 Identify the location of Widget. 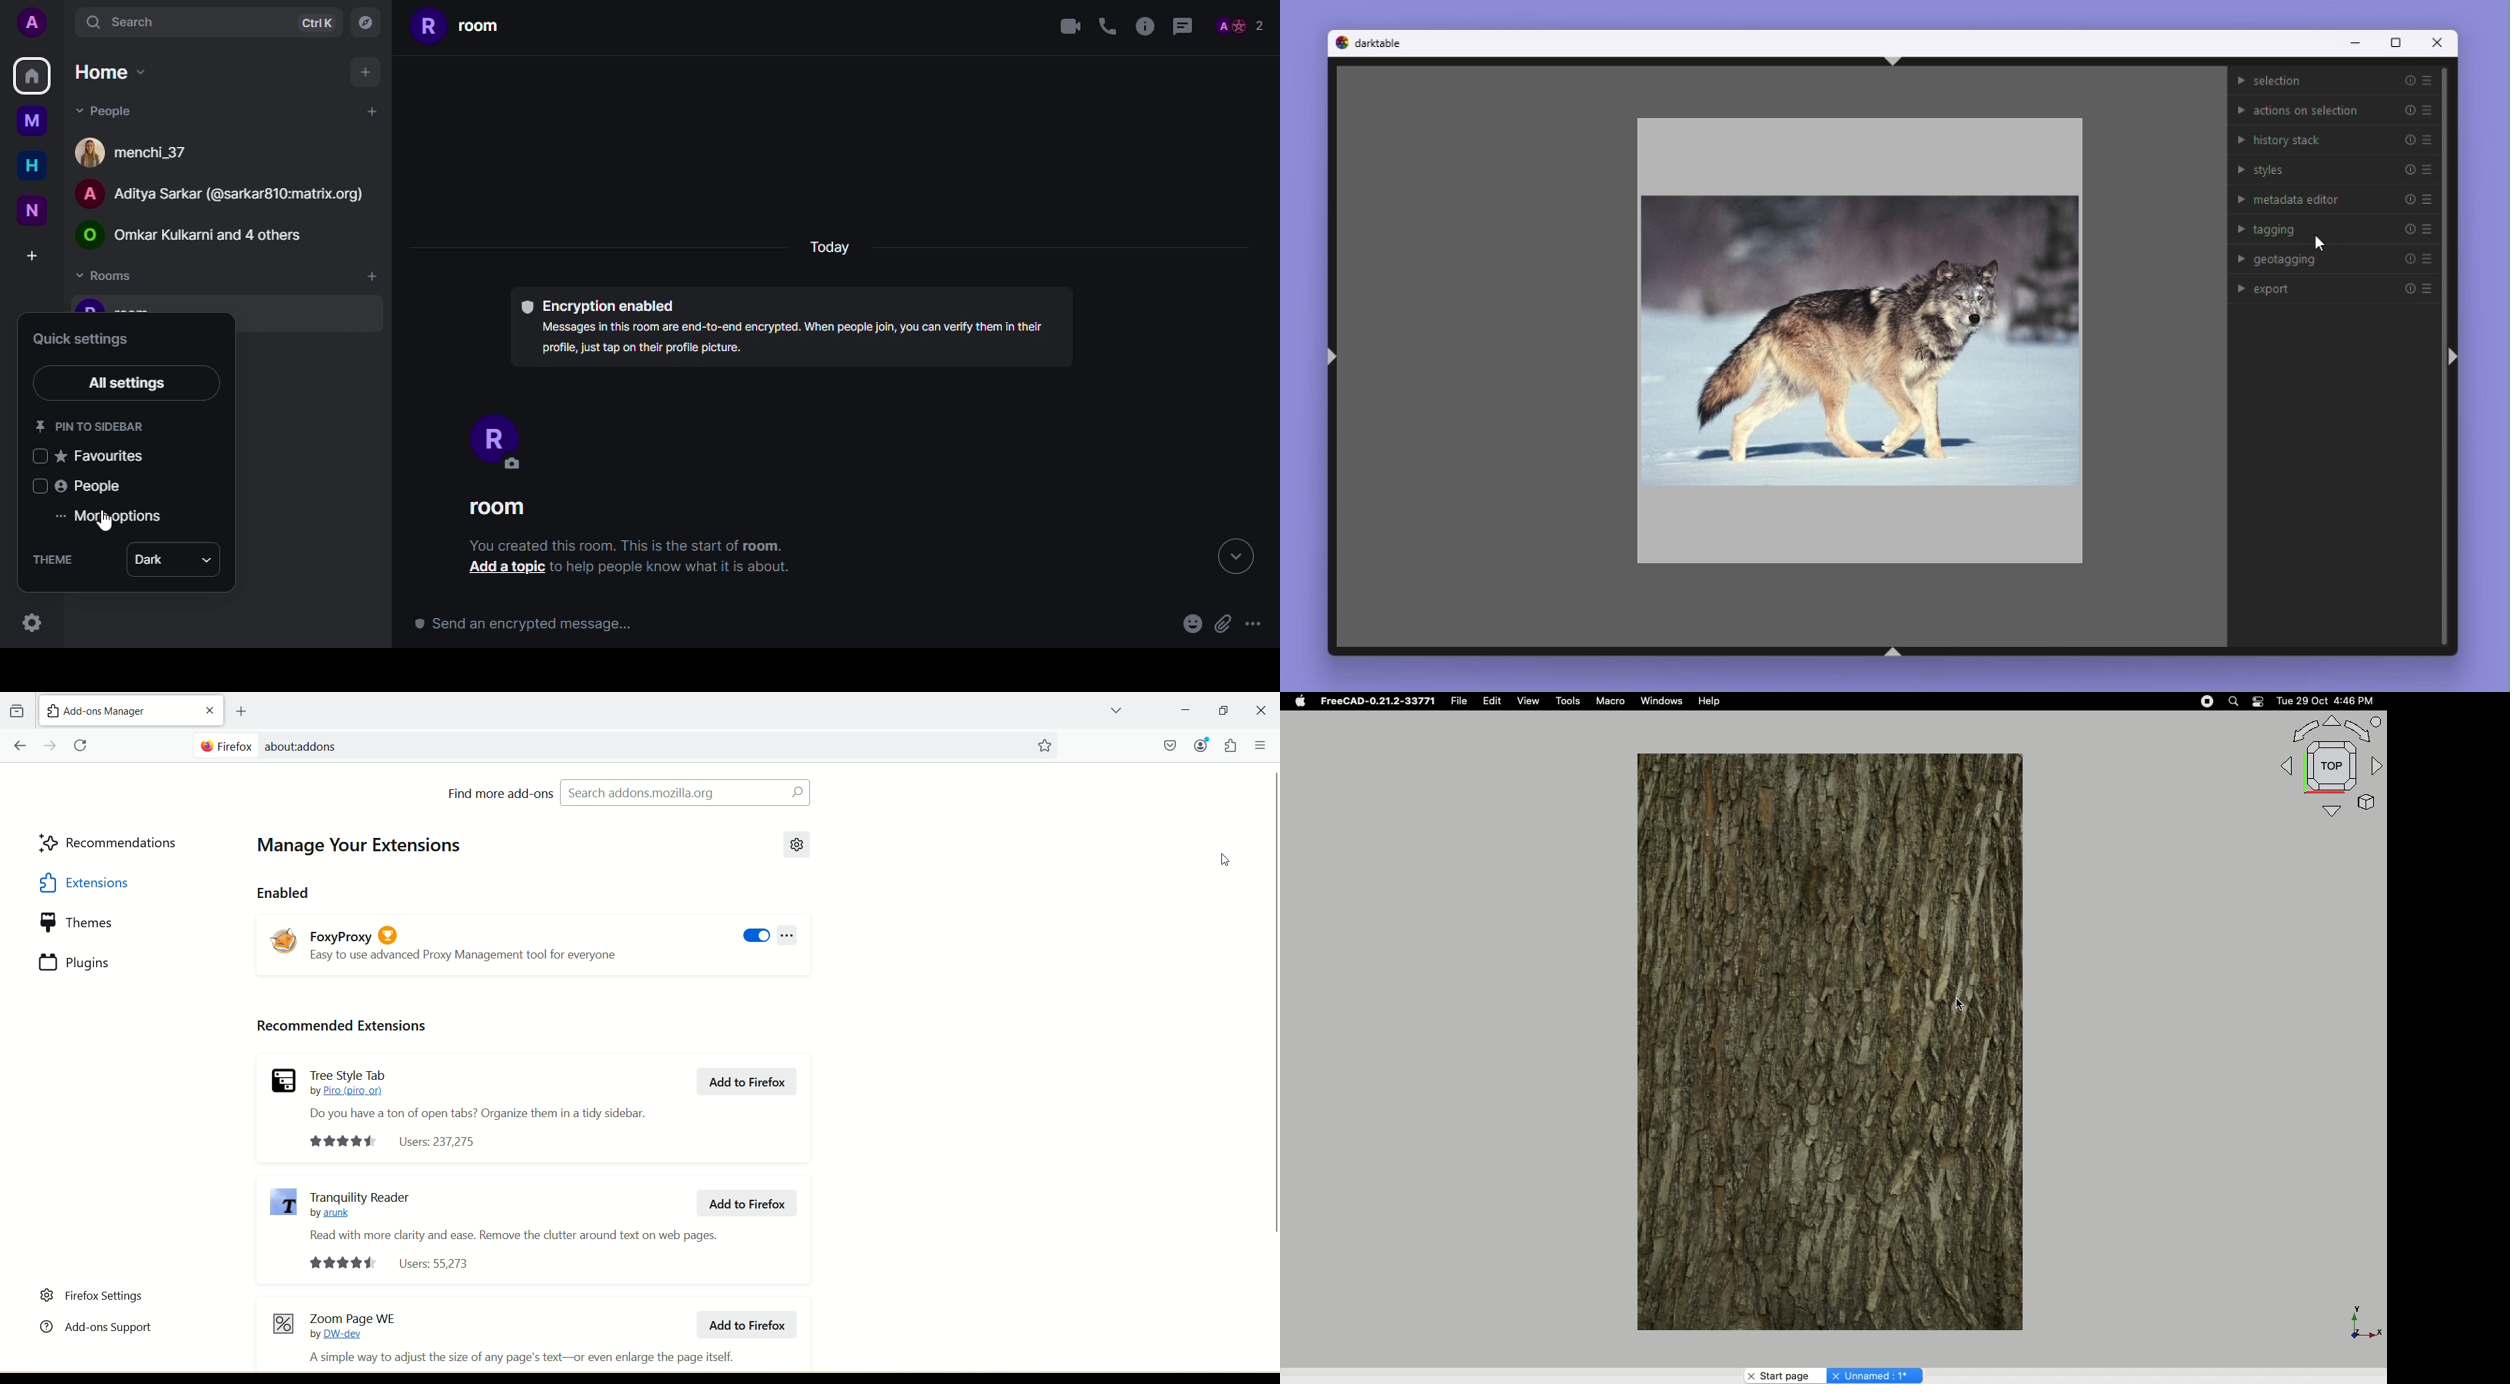
(1230, 745).